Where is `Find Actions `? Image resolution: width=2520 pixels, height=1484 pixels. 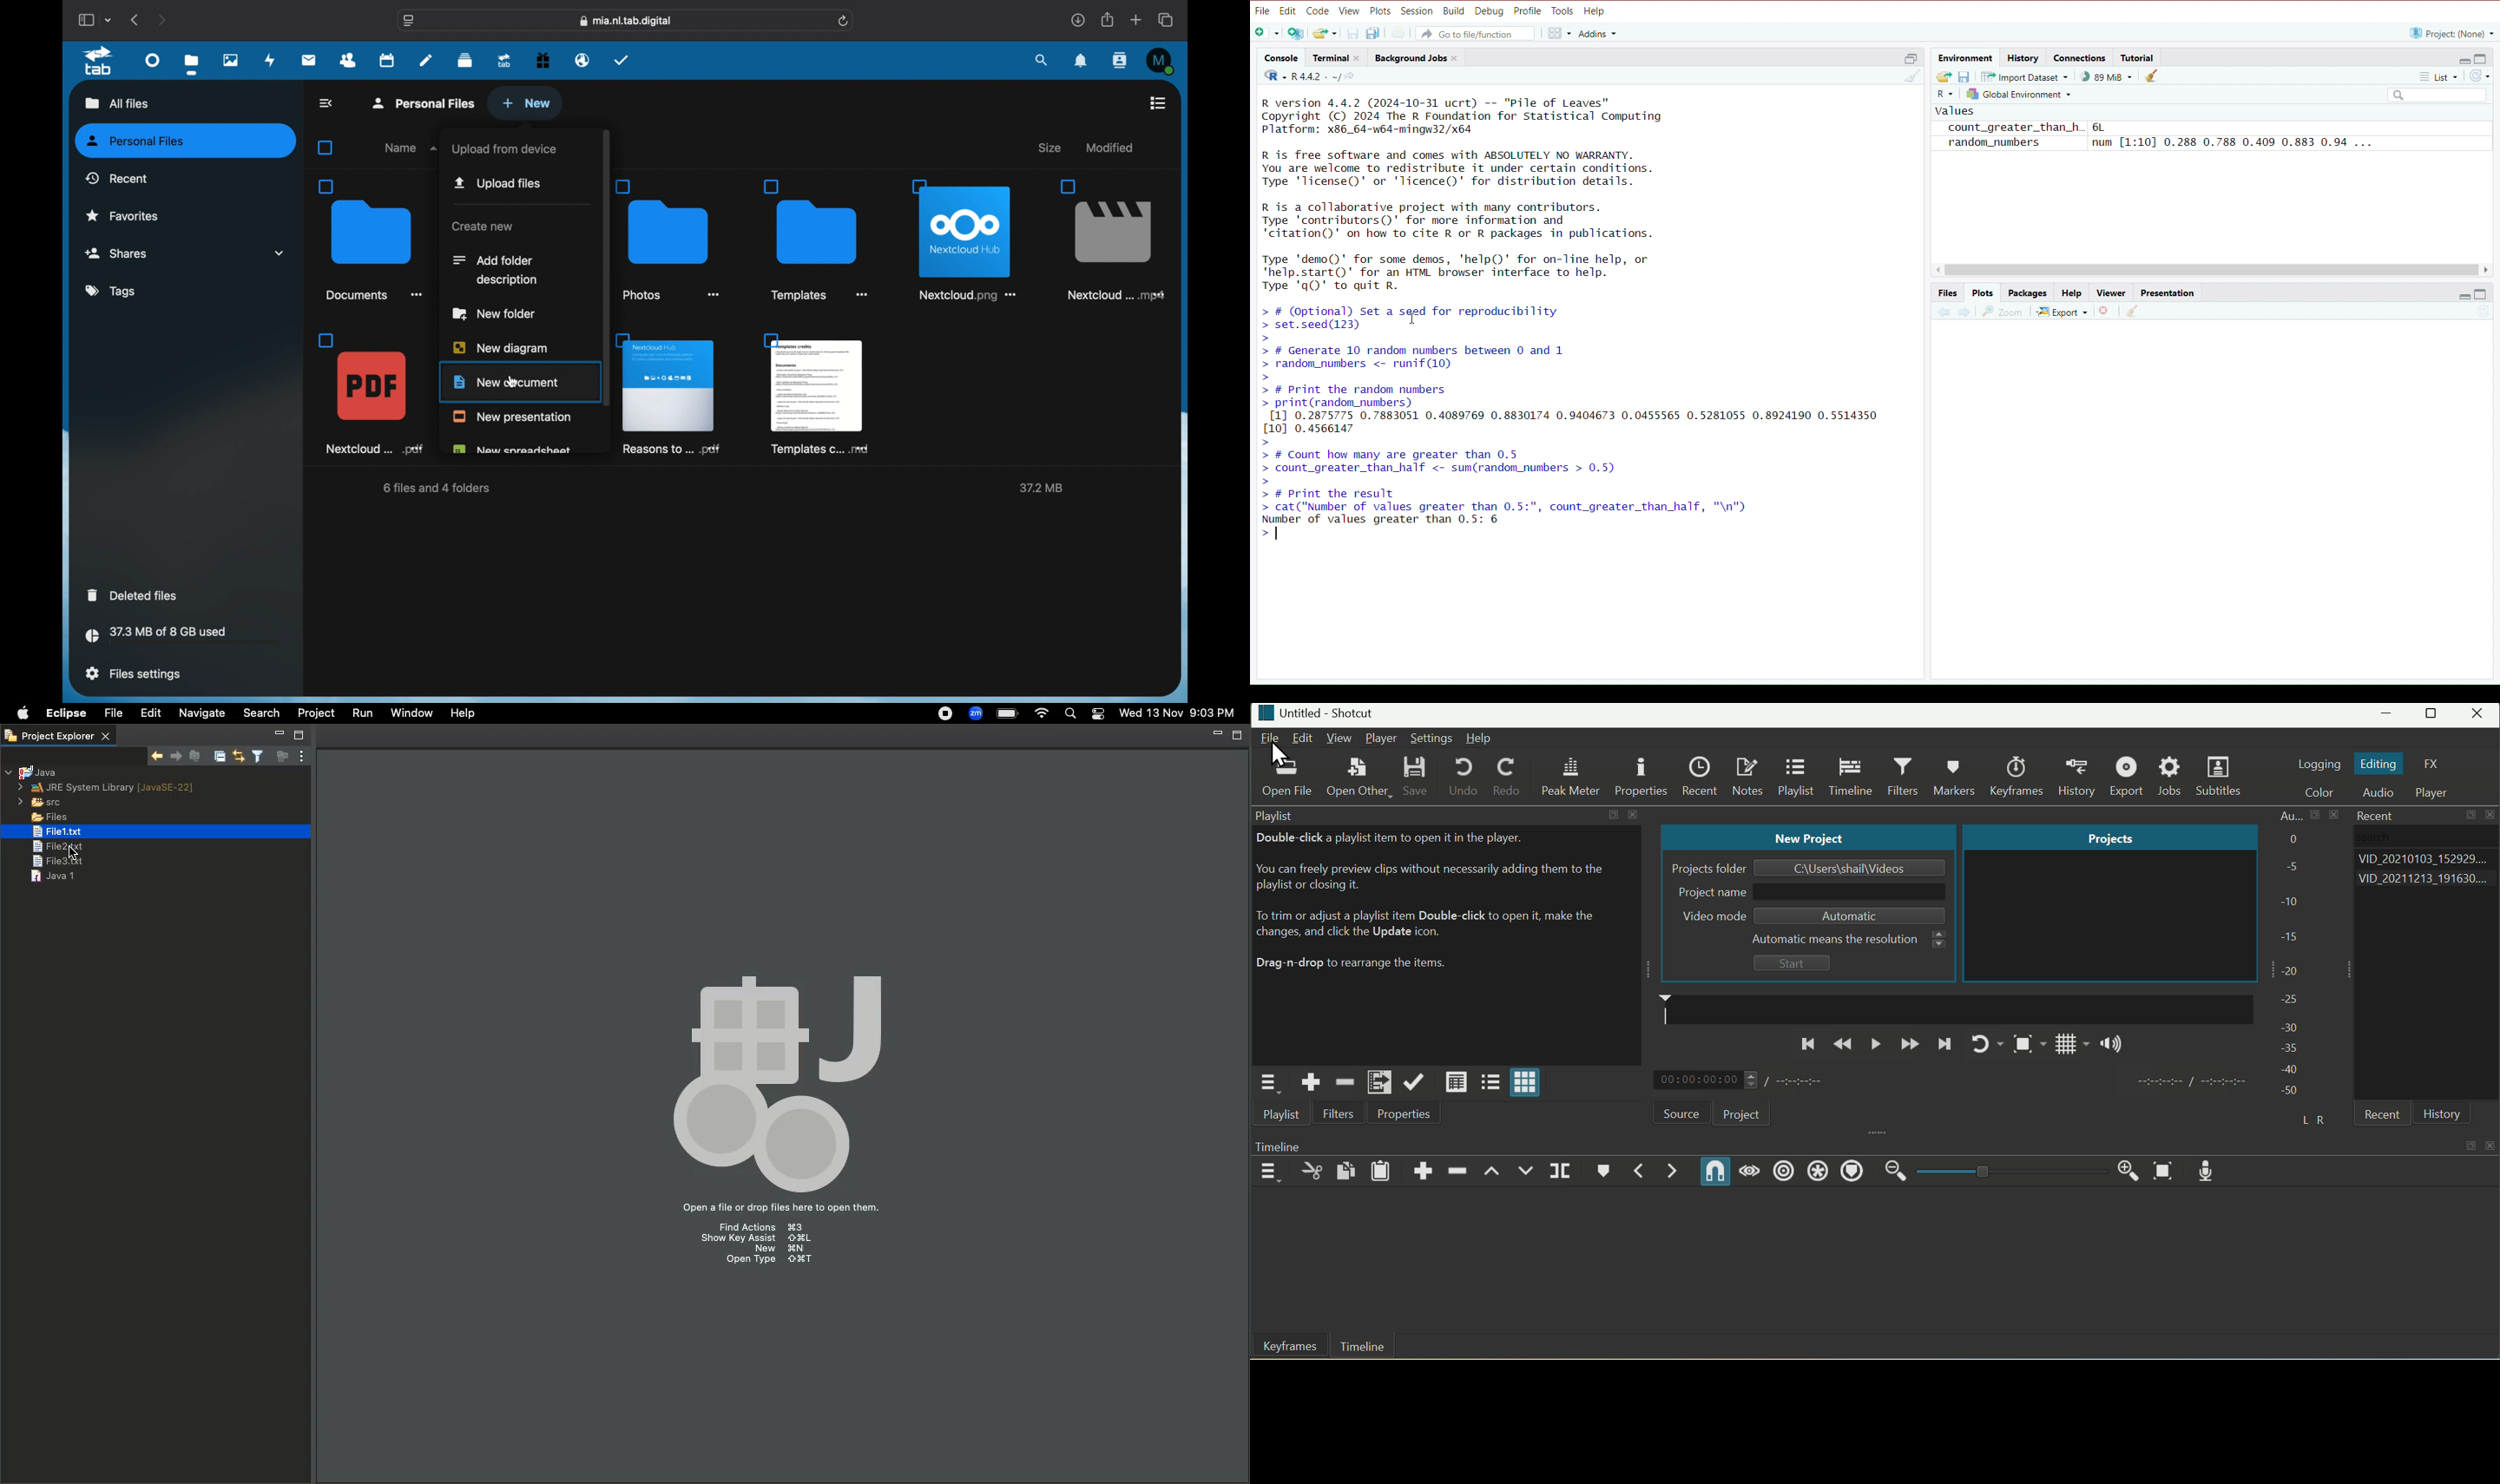
Find Actions  is located at coordinates (769, 1228).